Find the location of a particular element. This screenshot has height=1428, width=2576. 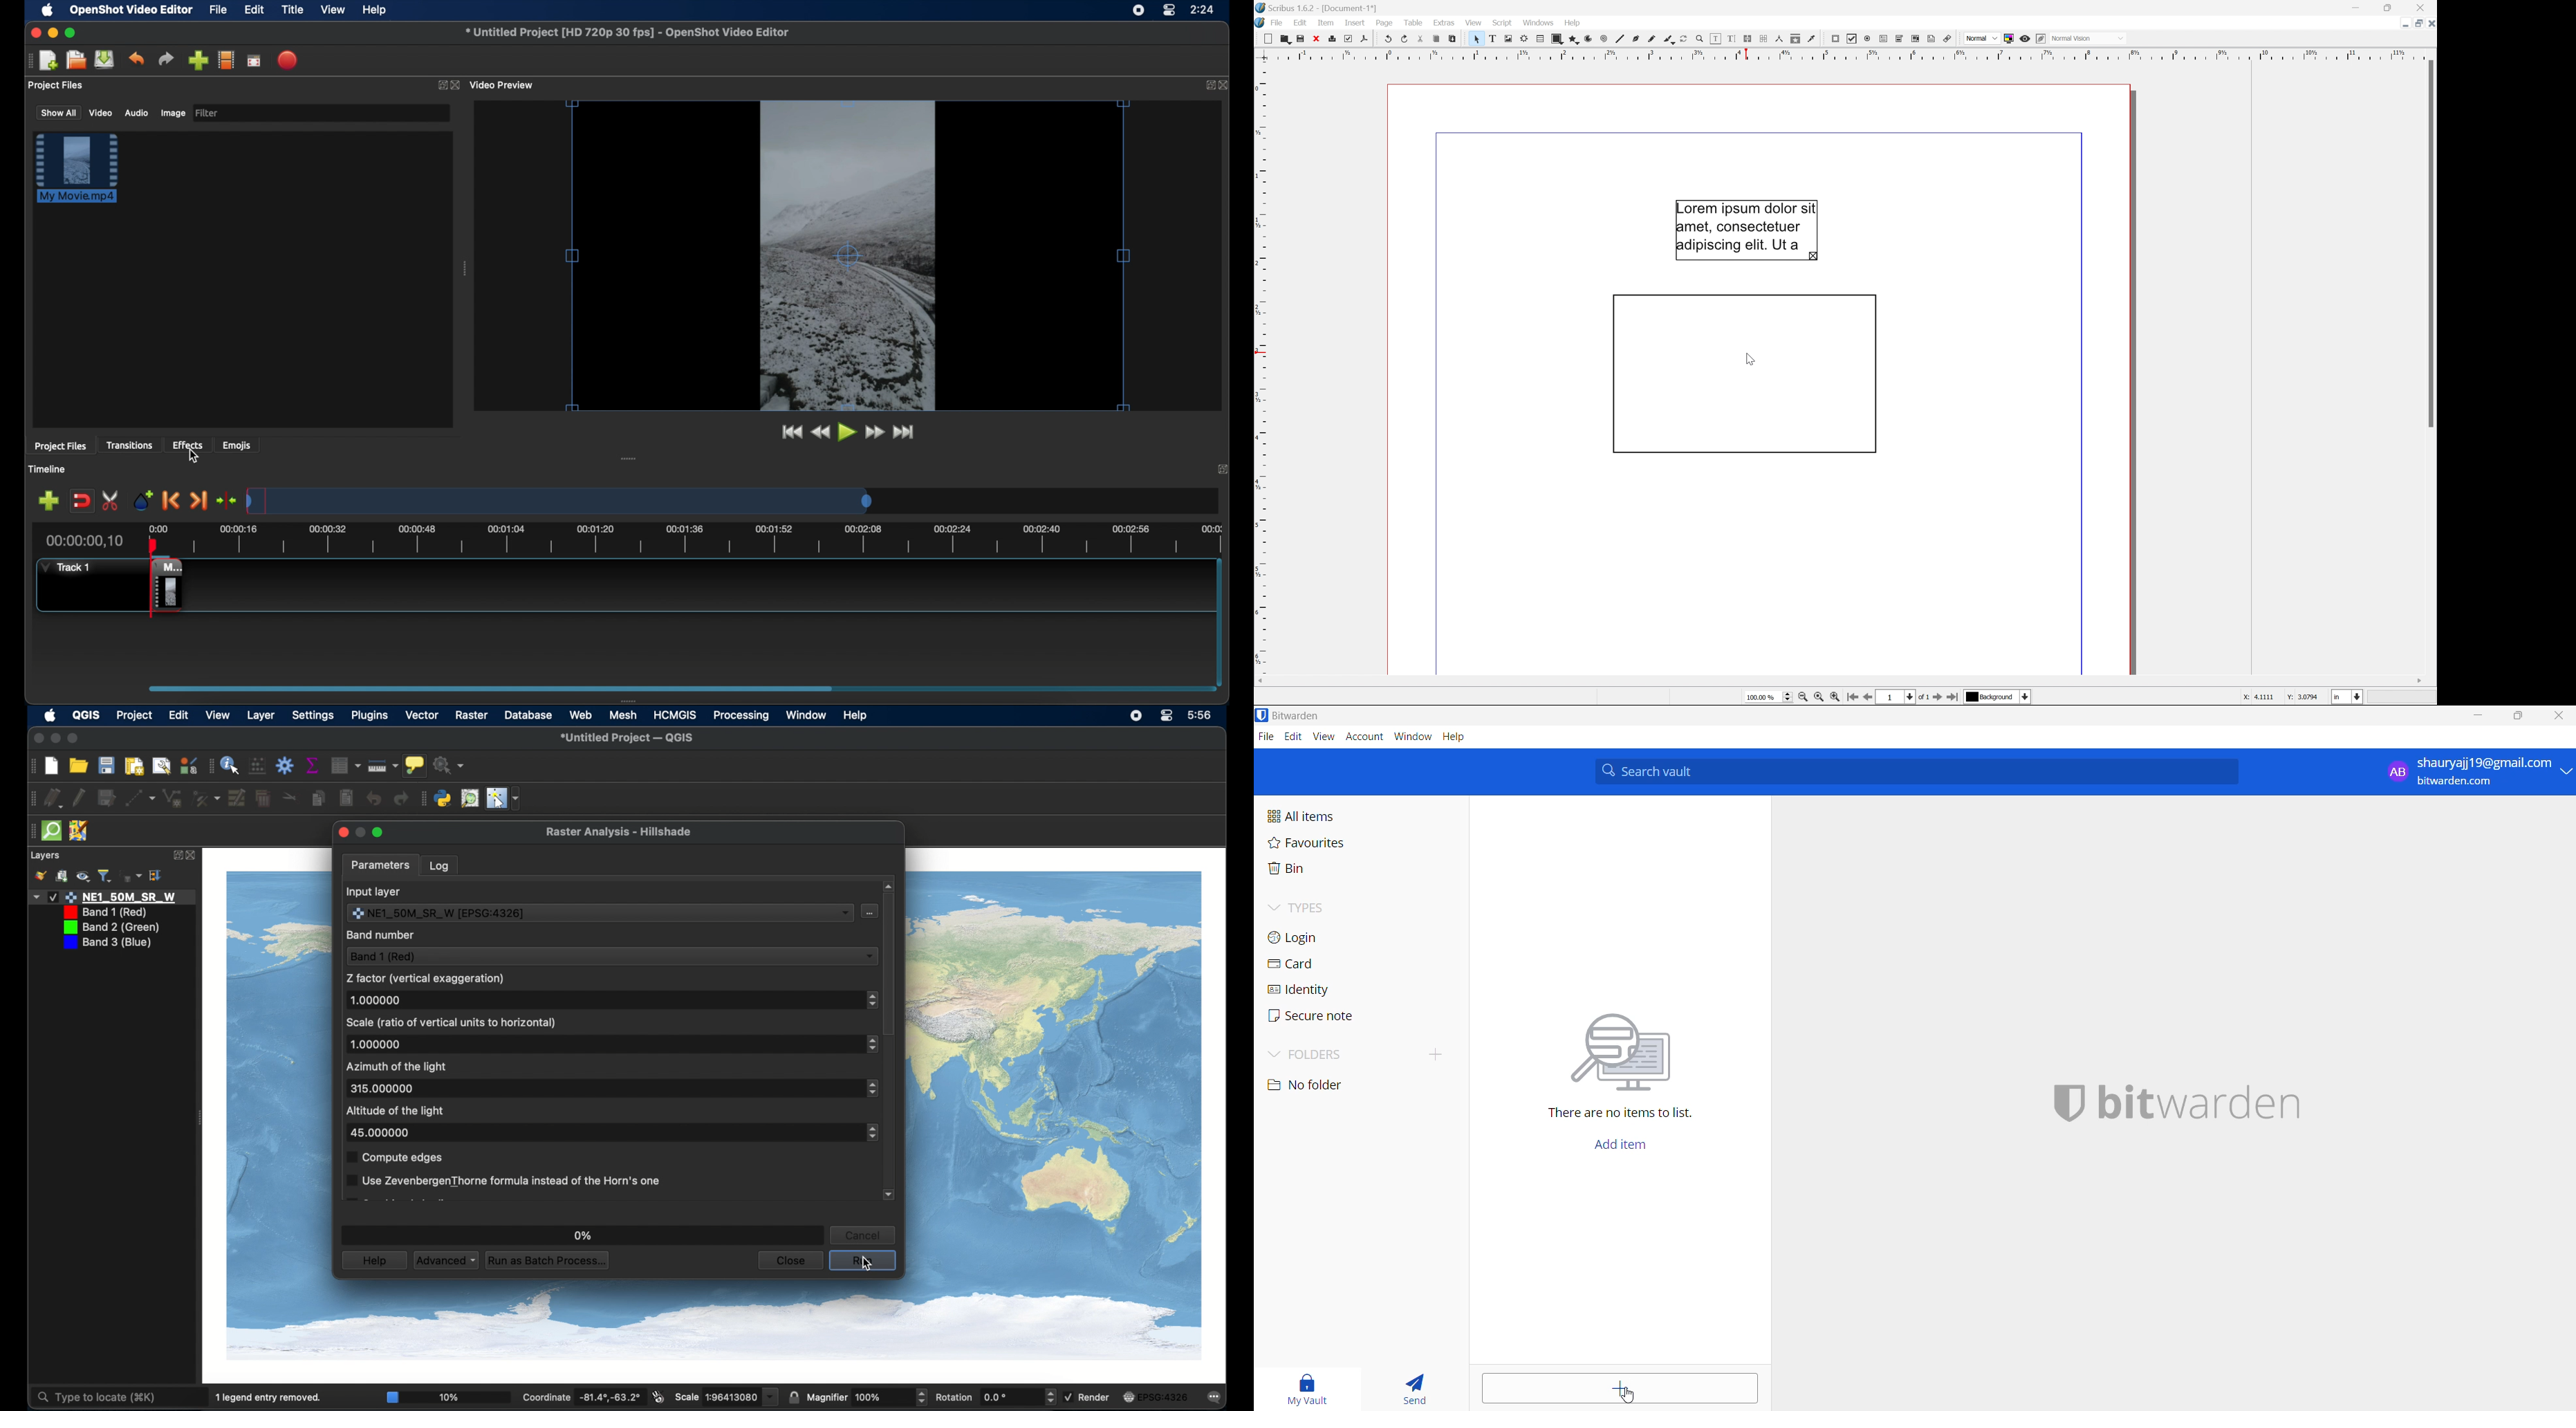

Link text frames is located at coordinates (1747, 37).